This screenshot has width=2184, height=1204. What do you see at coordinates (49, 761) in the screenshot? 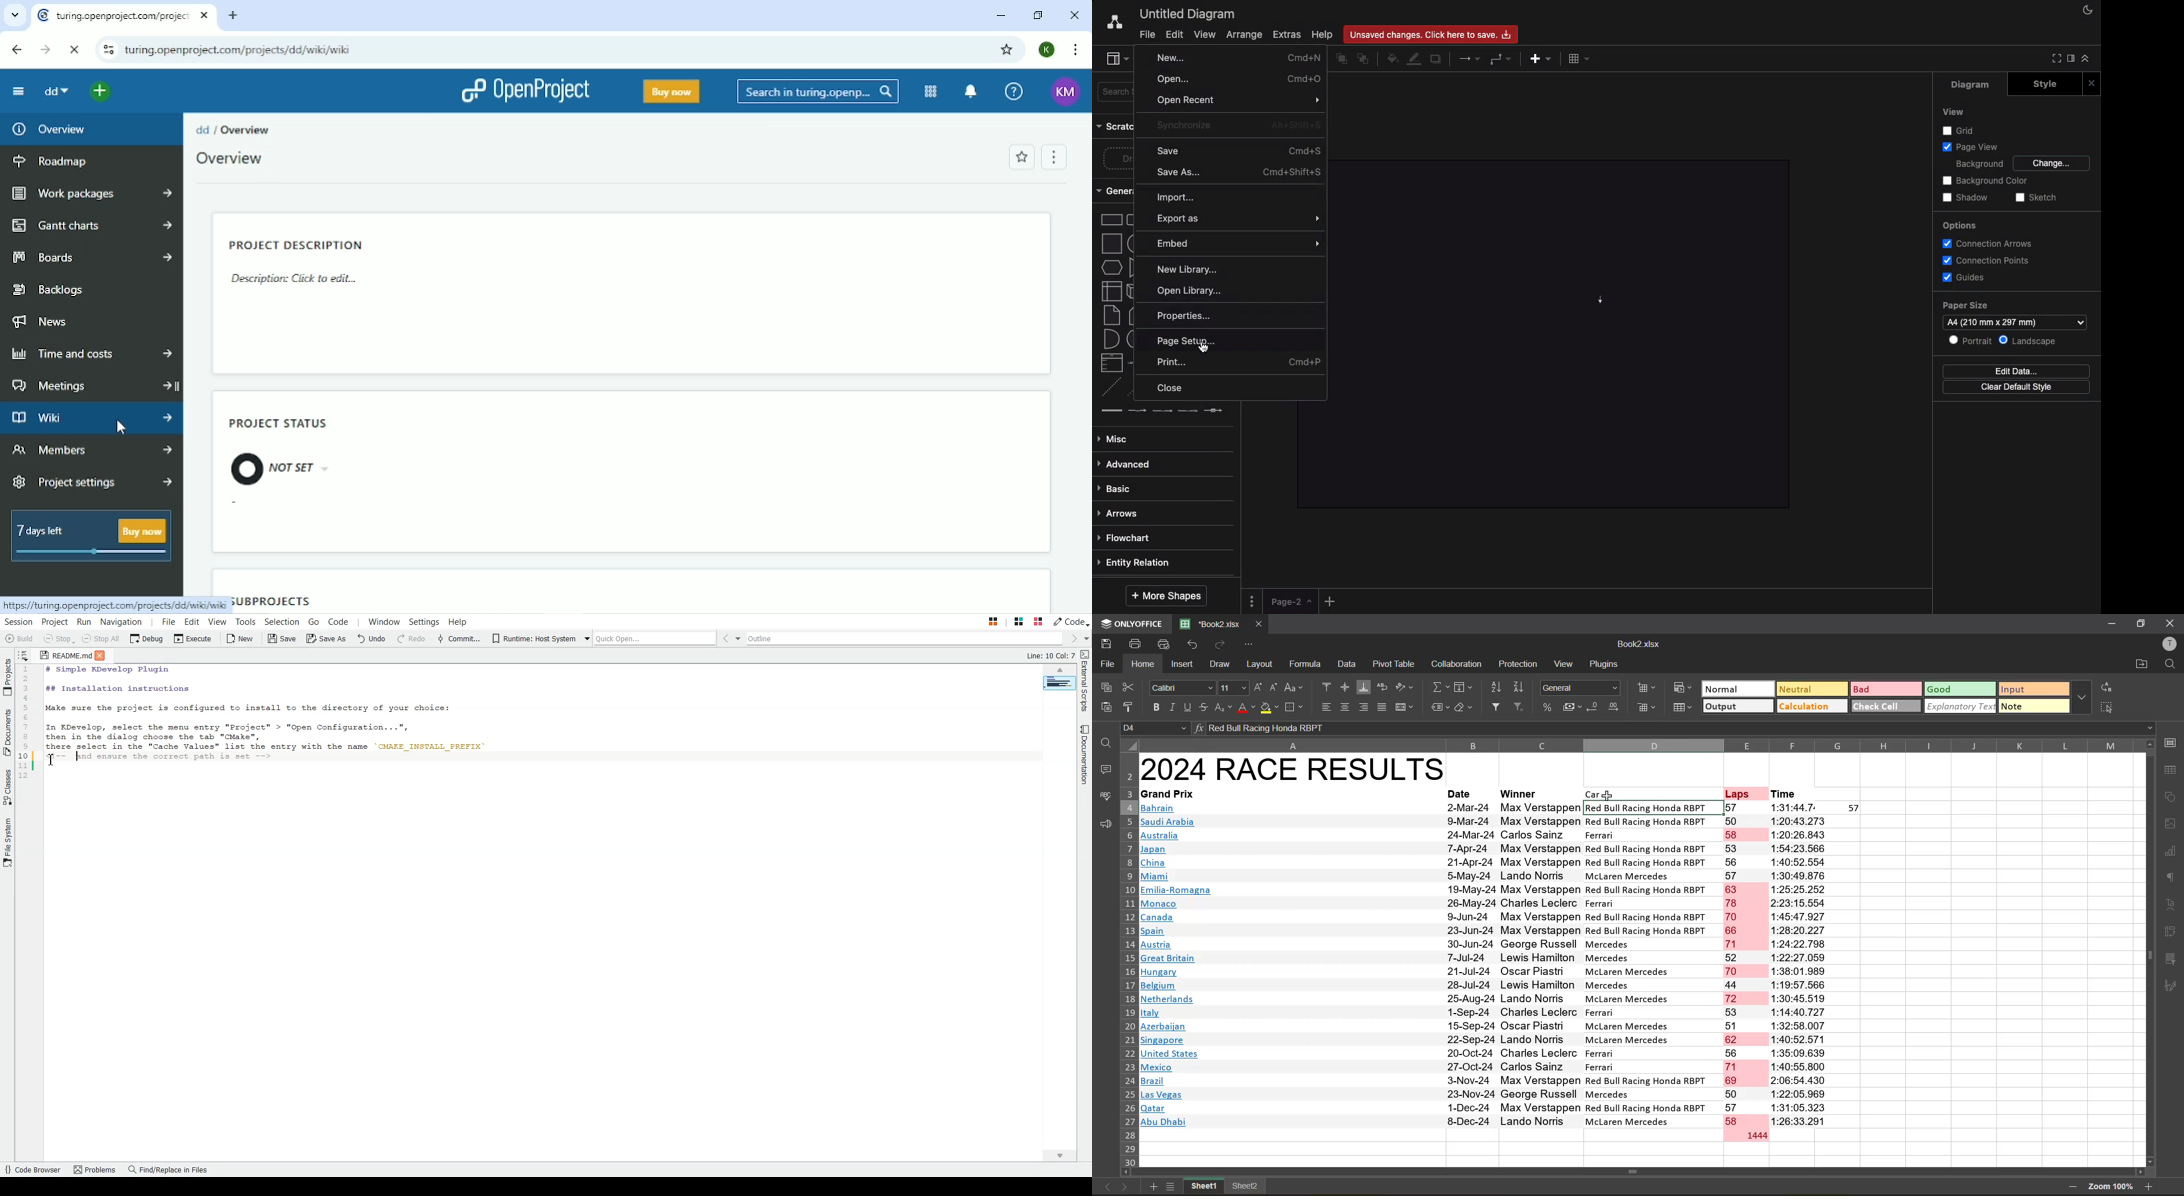
I see `Pointer` at bounding box center [49, 761].